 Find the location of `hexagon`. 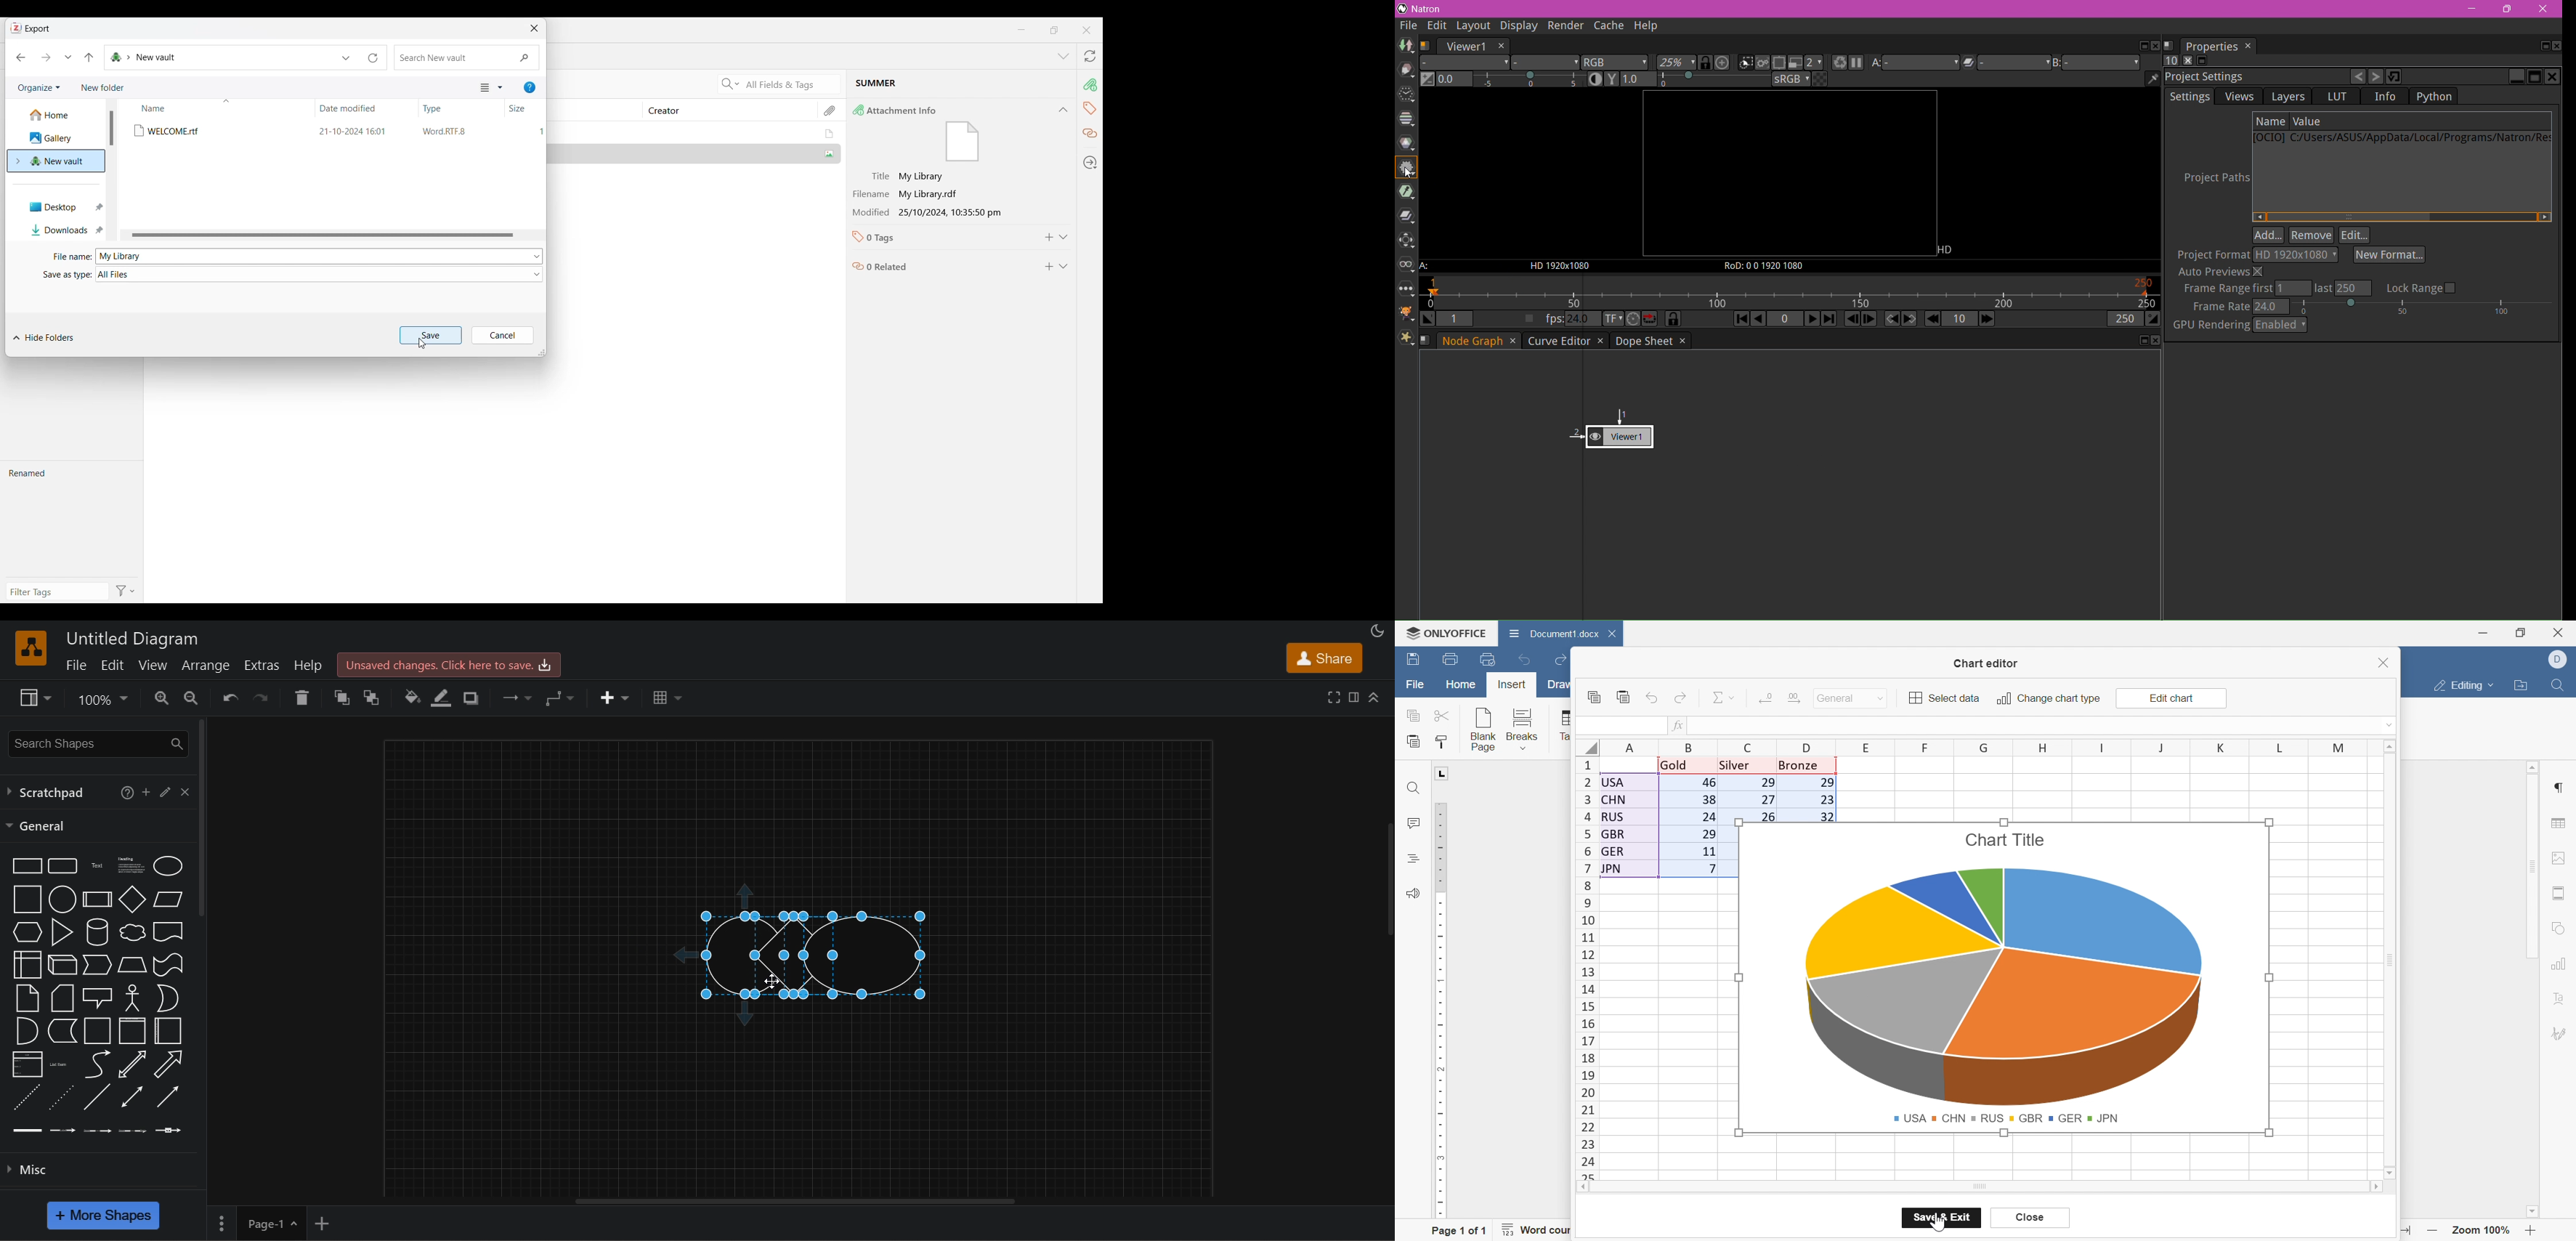

hexagon is located at coordinates (25, 931).